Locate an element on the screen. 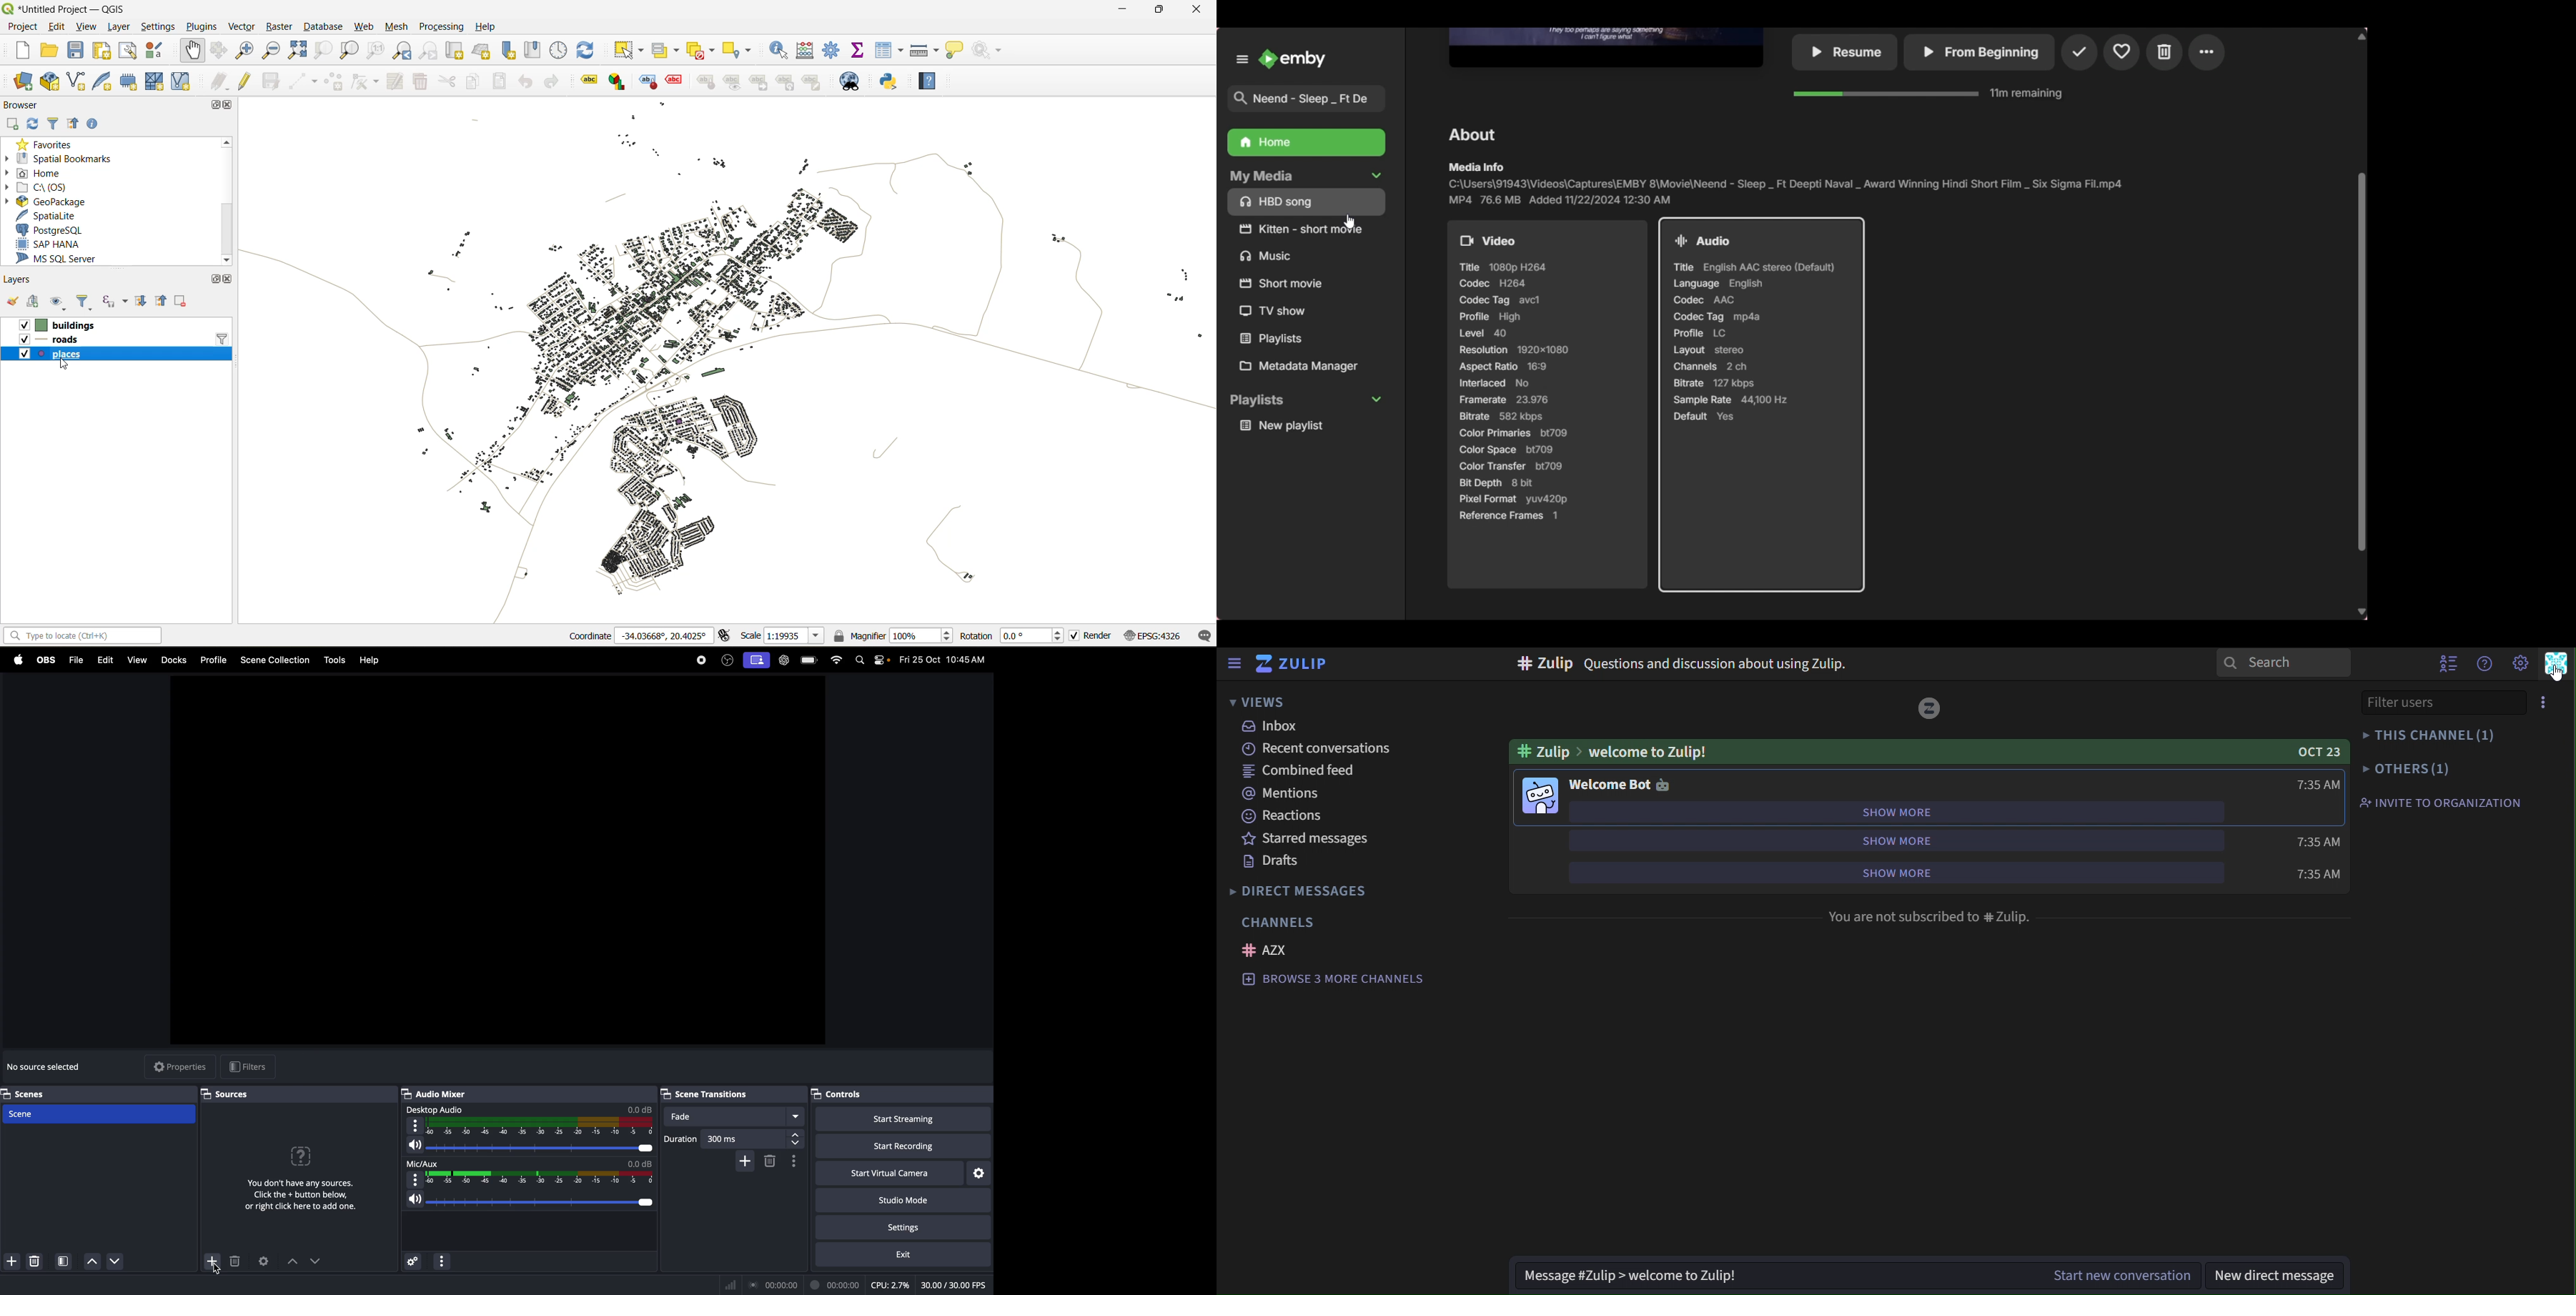 The image size is (2576, 1316). Cursor position unchanged is located at coordinates (1348, 222).